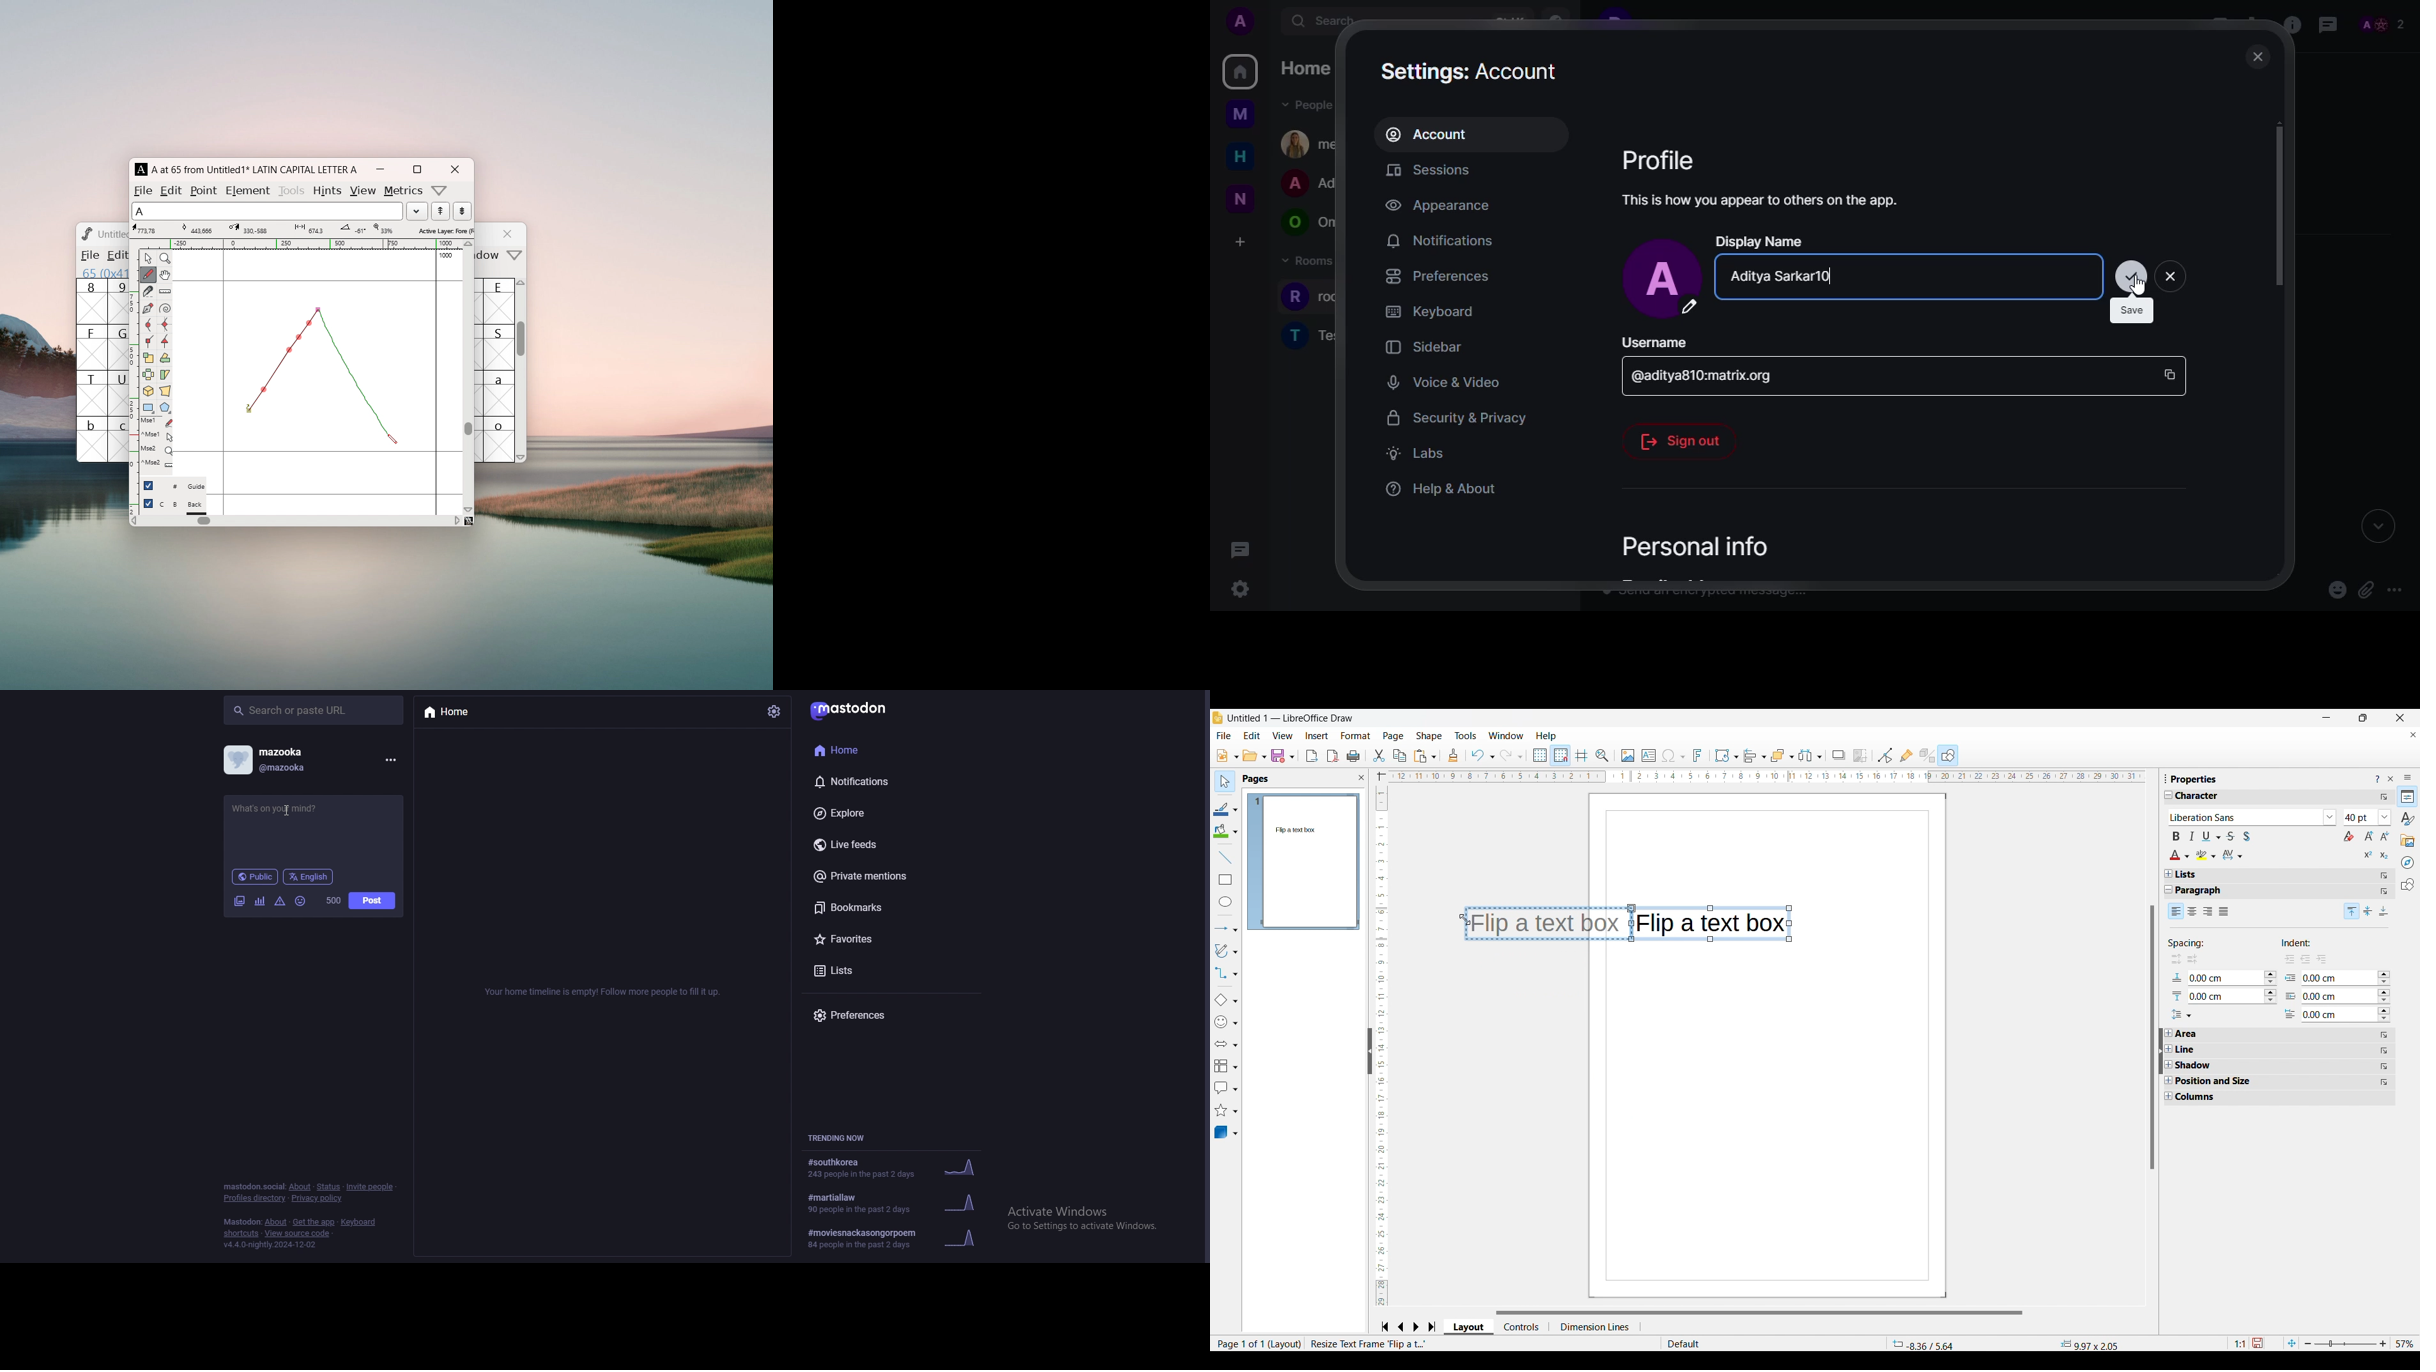  I want to click on coordinates of cursor destination, so click(247, 229).